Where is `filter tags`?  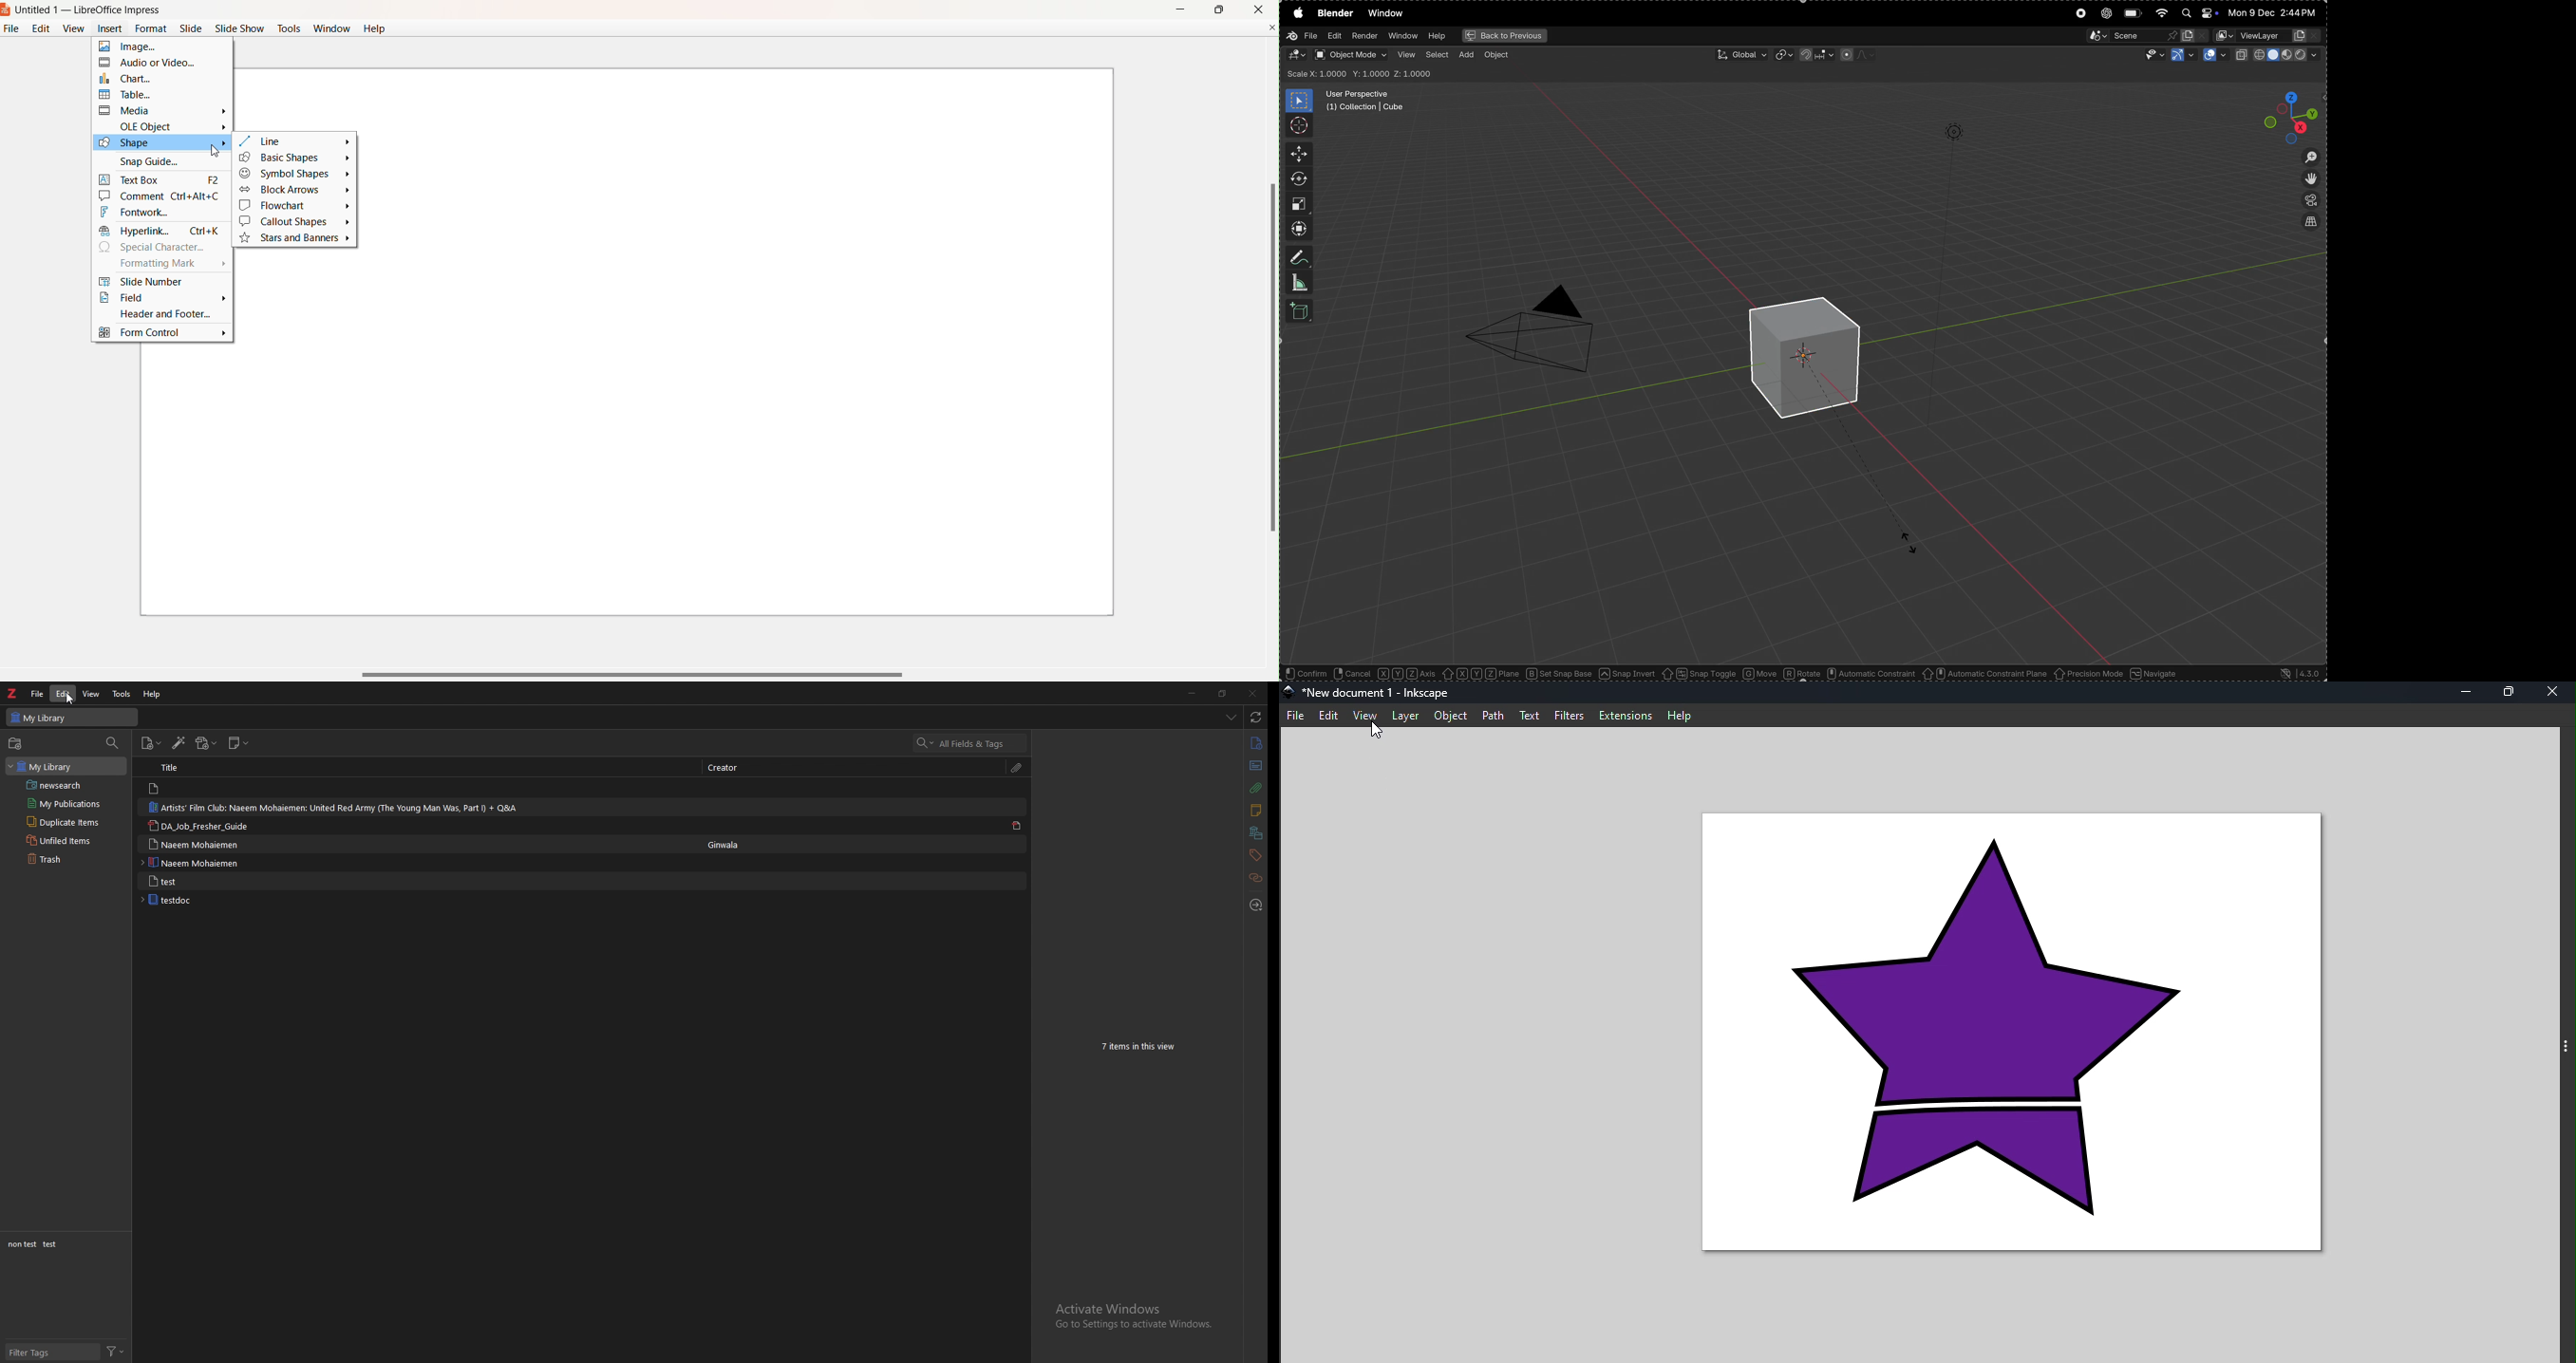 filter tags is located at coordinates (54, 1353).